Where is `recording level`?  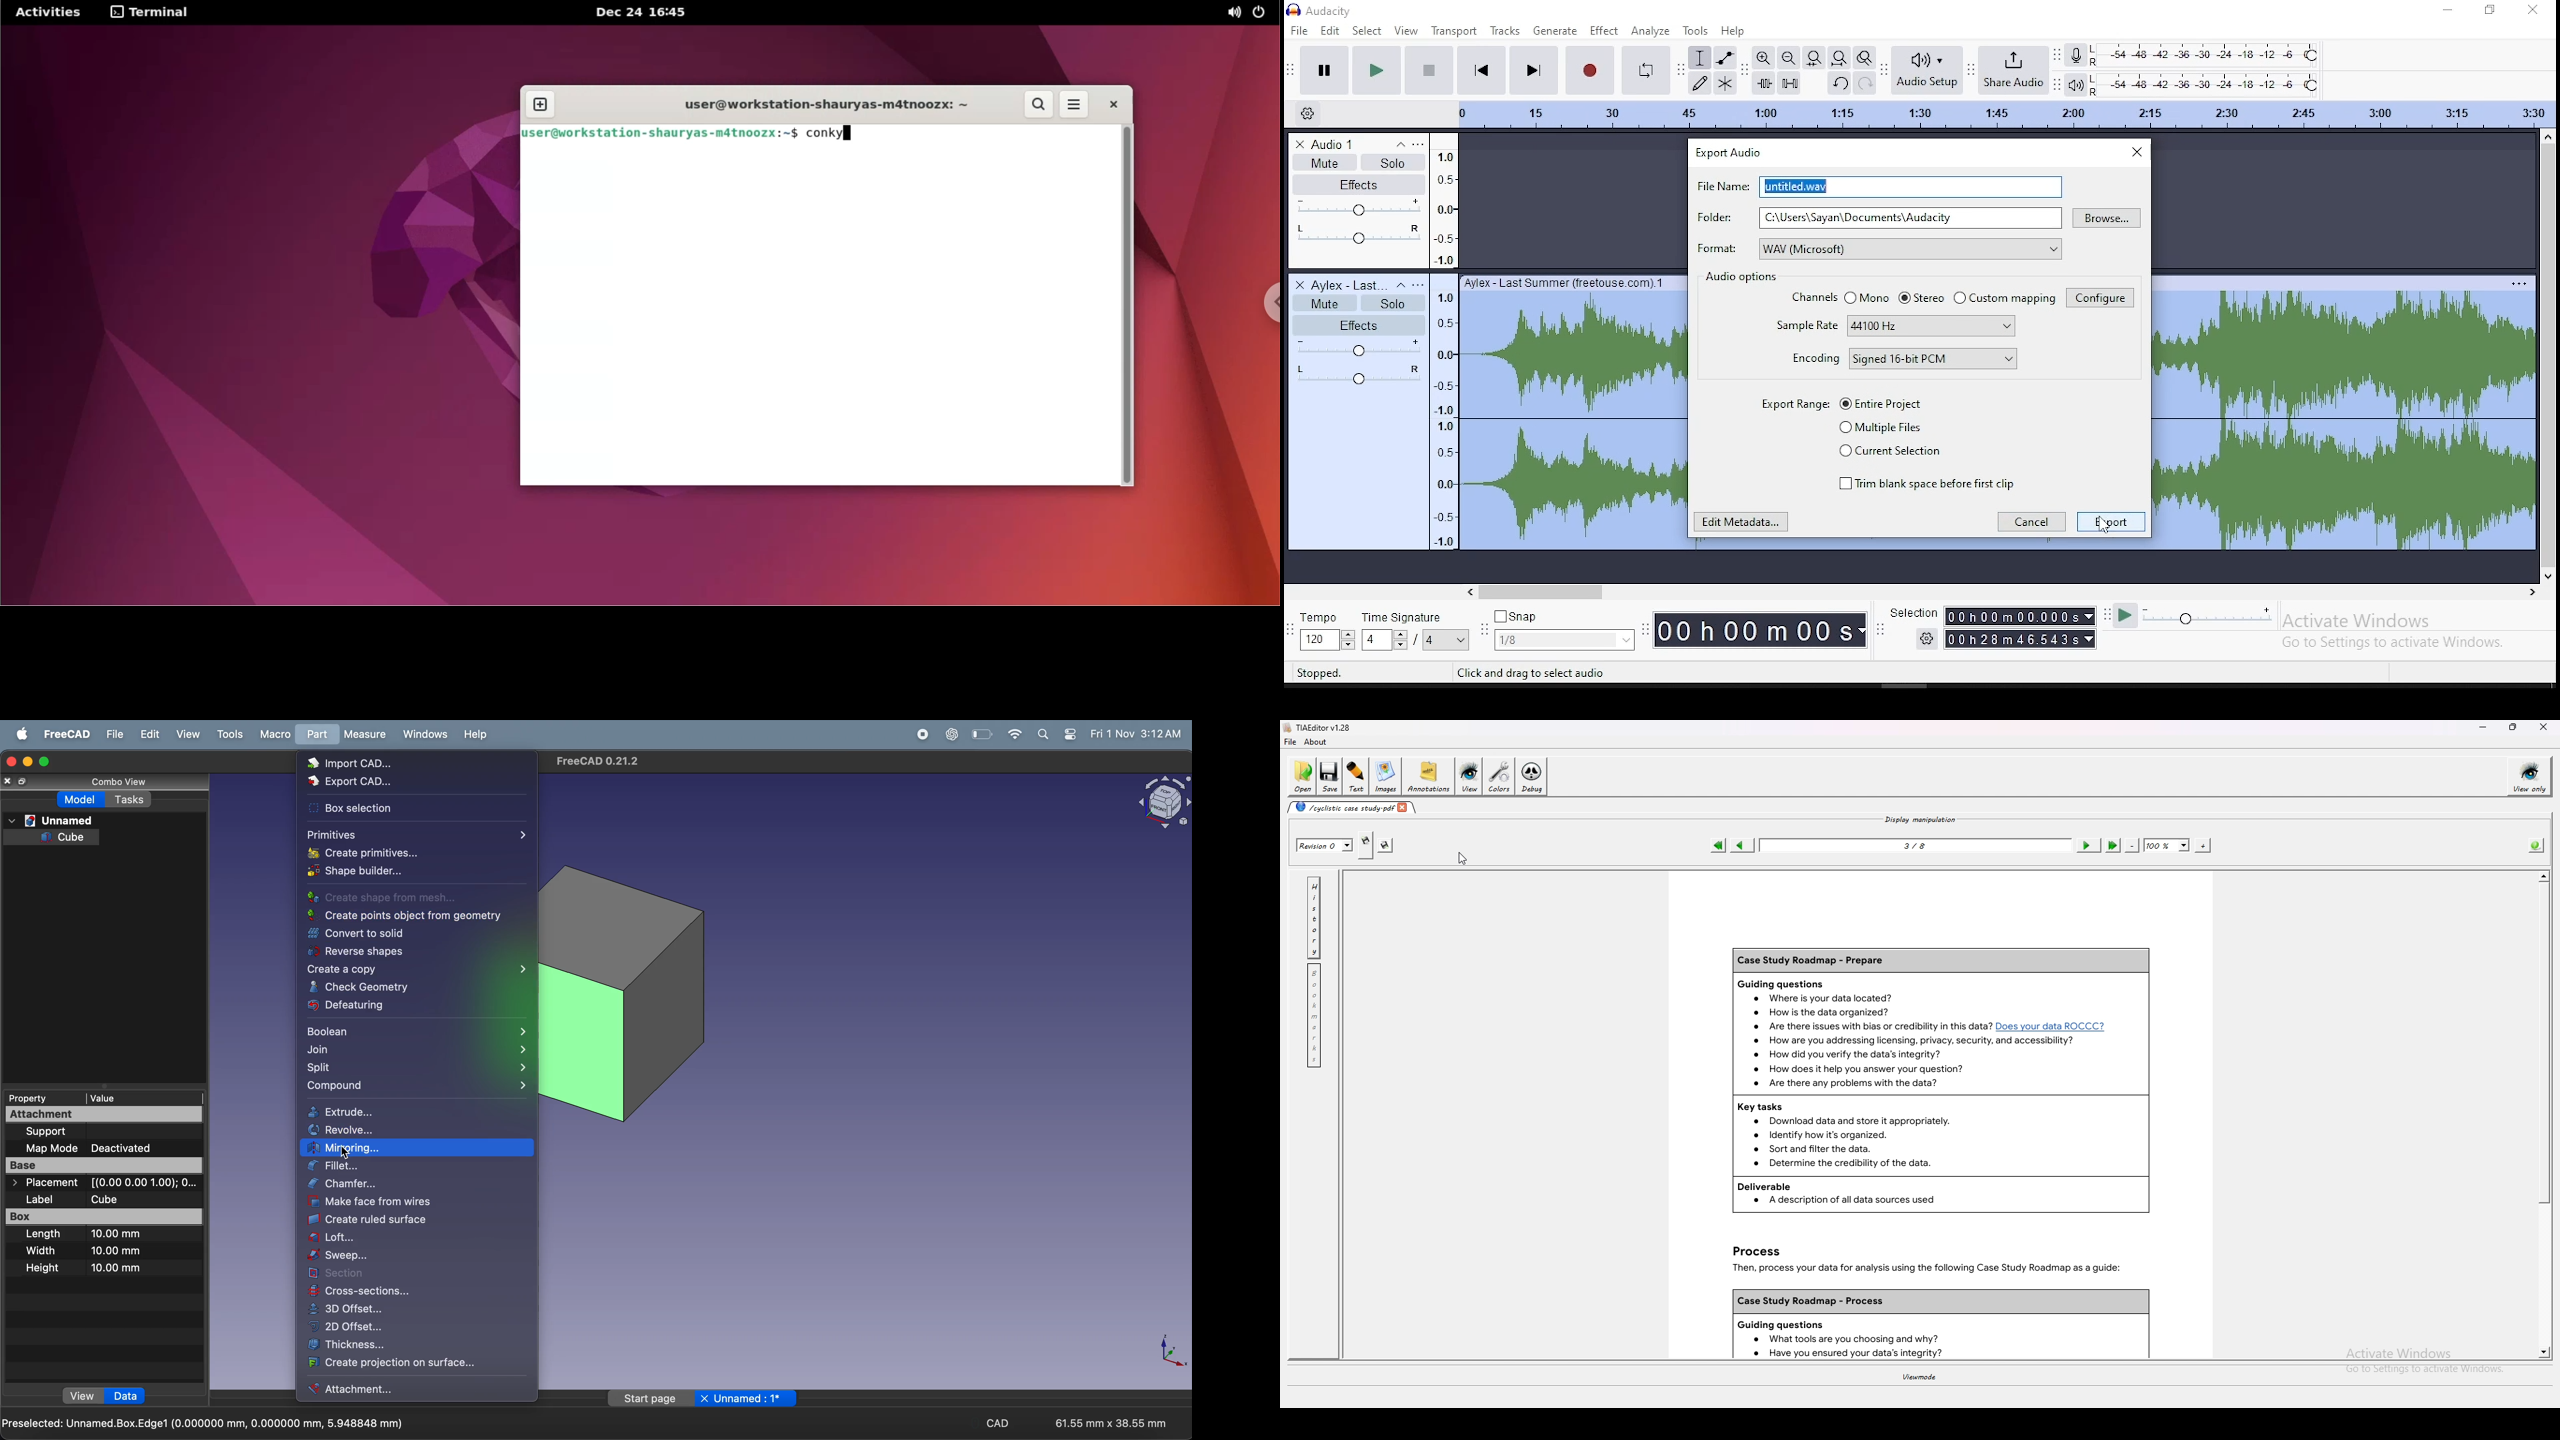 recording level is located at coordinates (2205, 54).